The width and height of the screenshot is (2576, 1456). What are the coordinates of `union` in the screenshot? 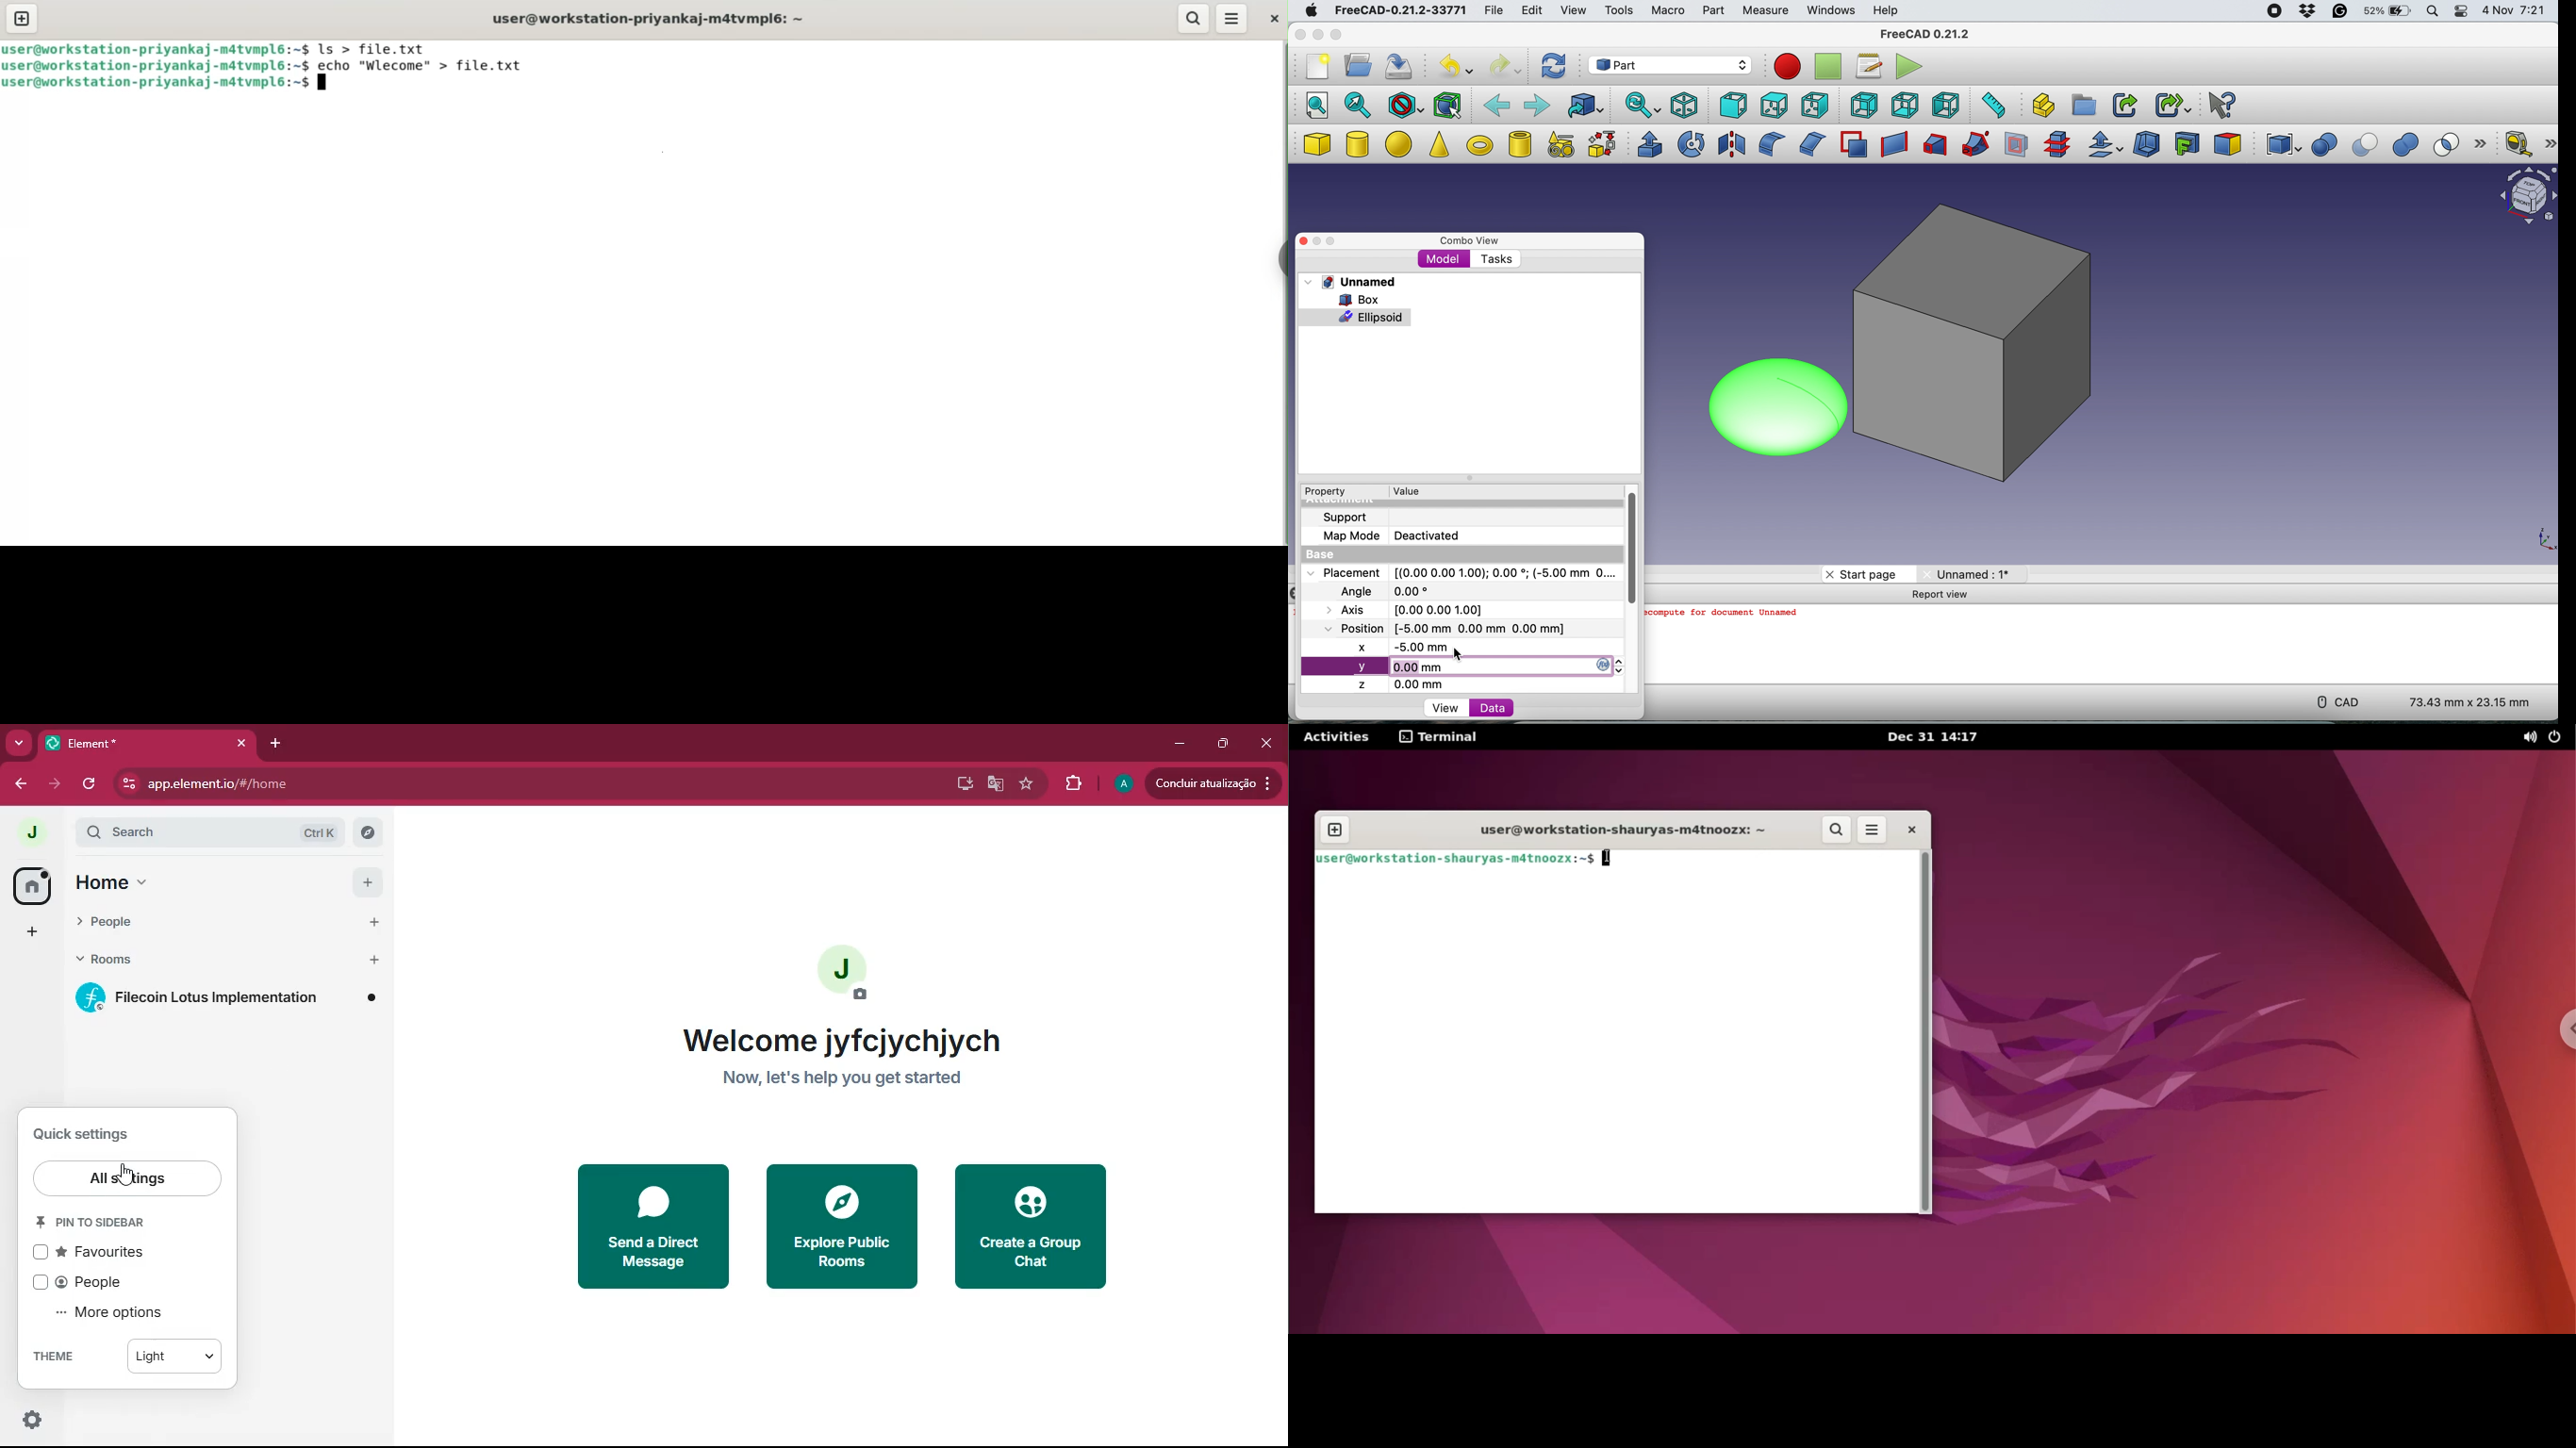 It's located at (2410, 145).